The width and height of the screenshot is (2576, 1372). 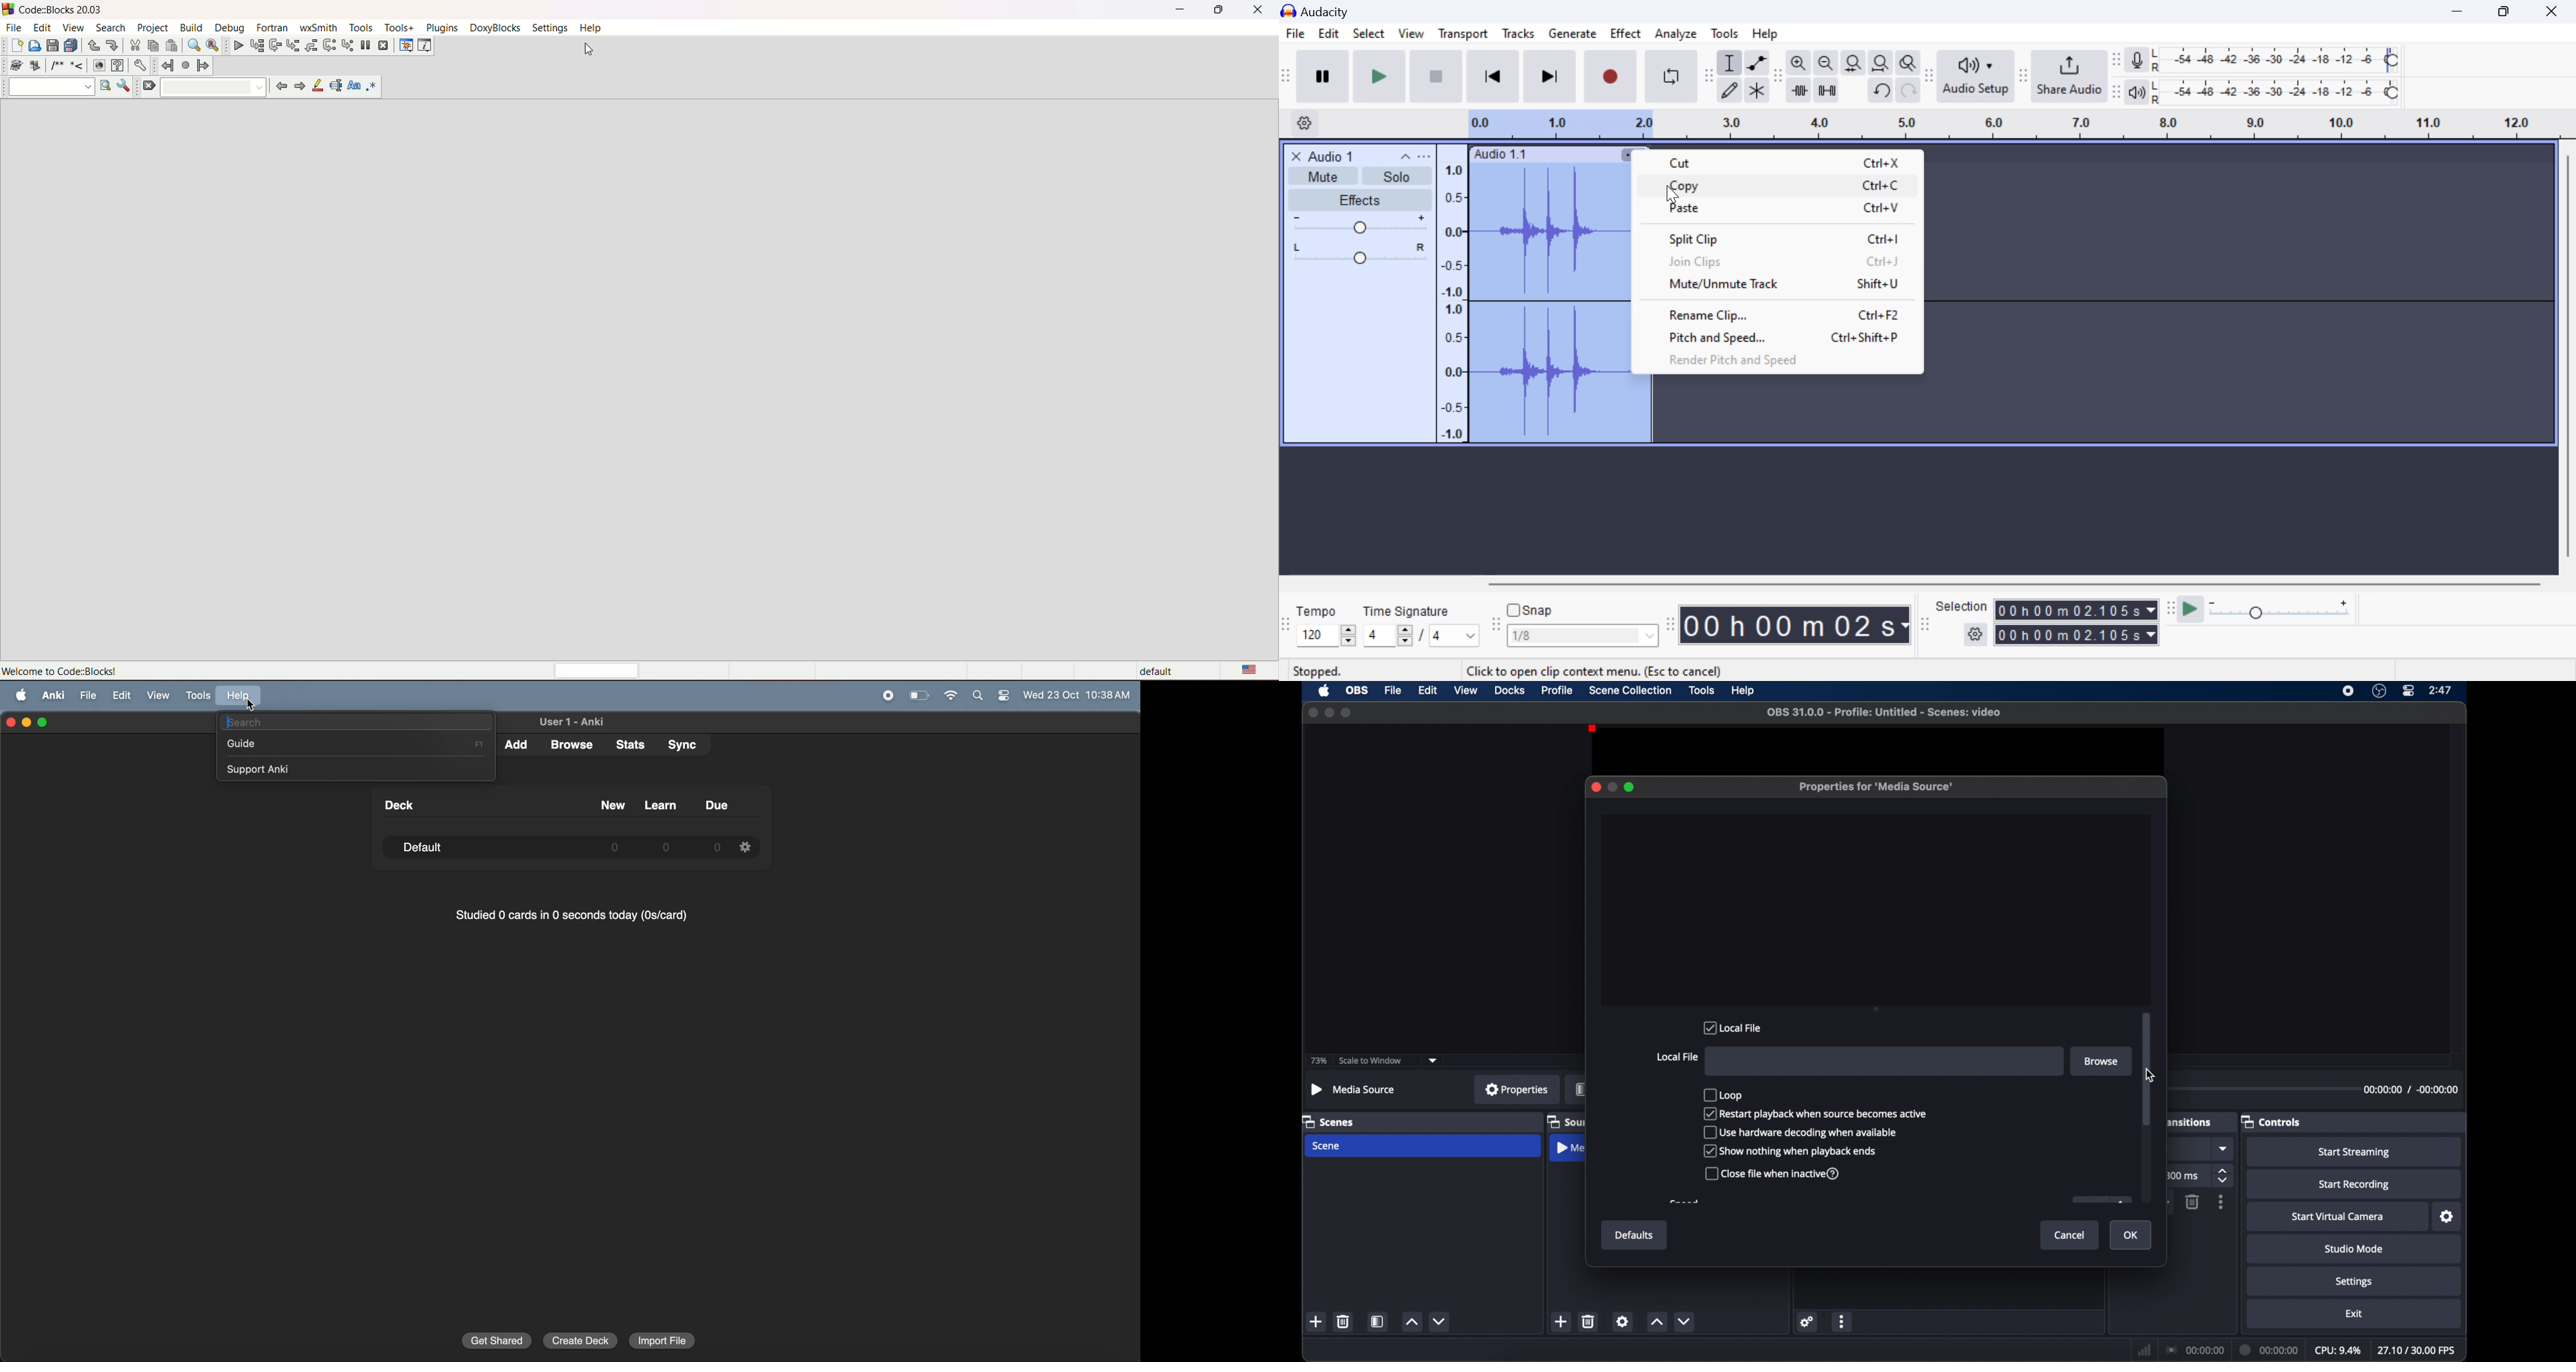 I want to click on scroll box, so click(x=2147, y=1070).